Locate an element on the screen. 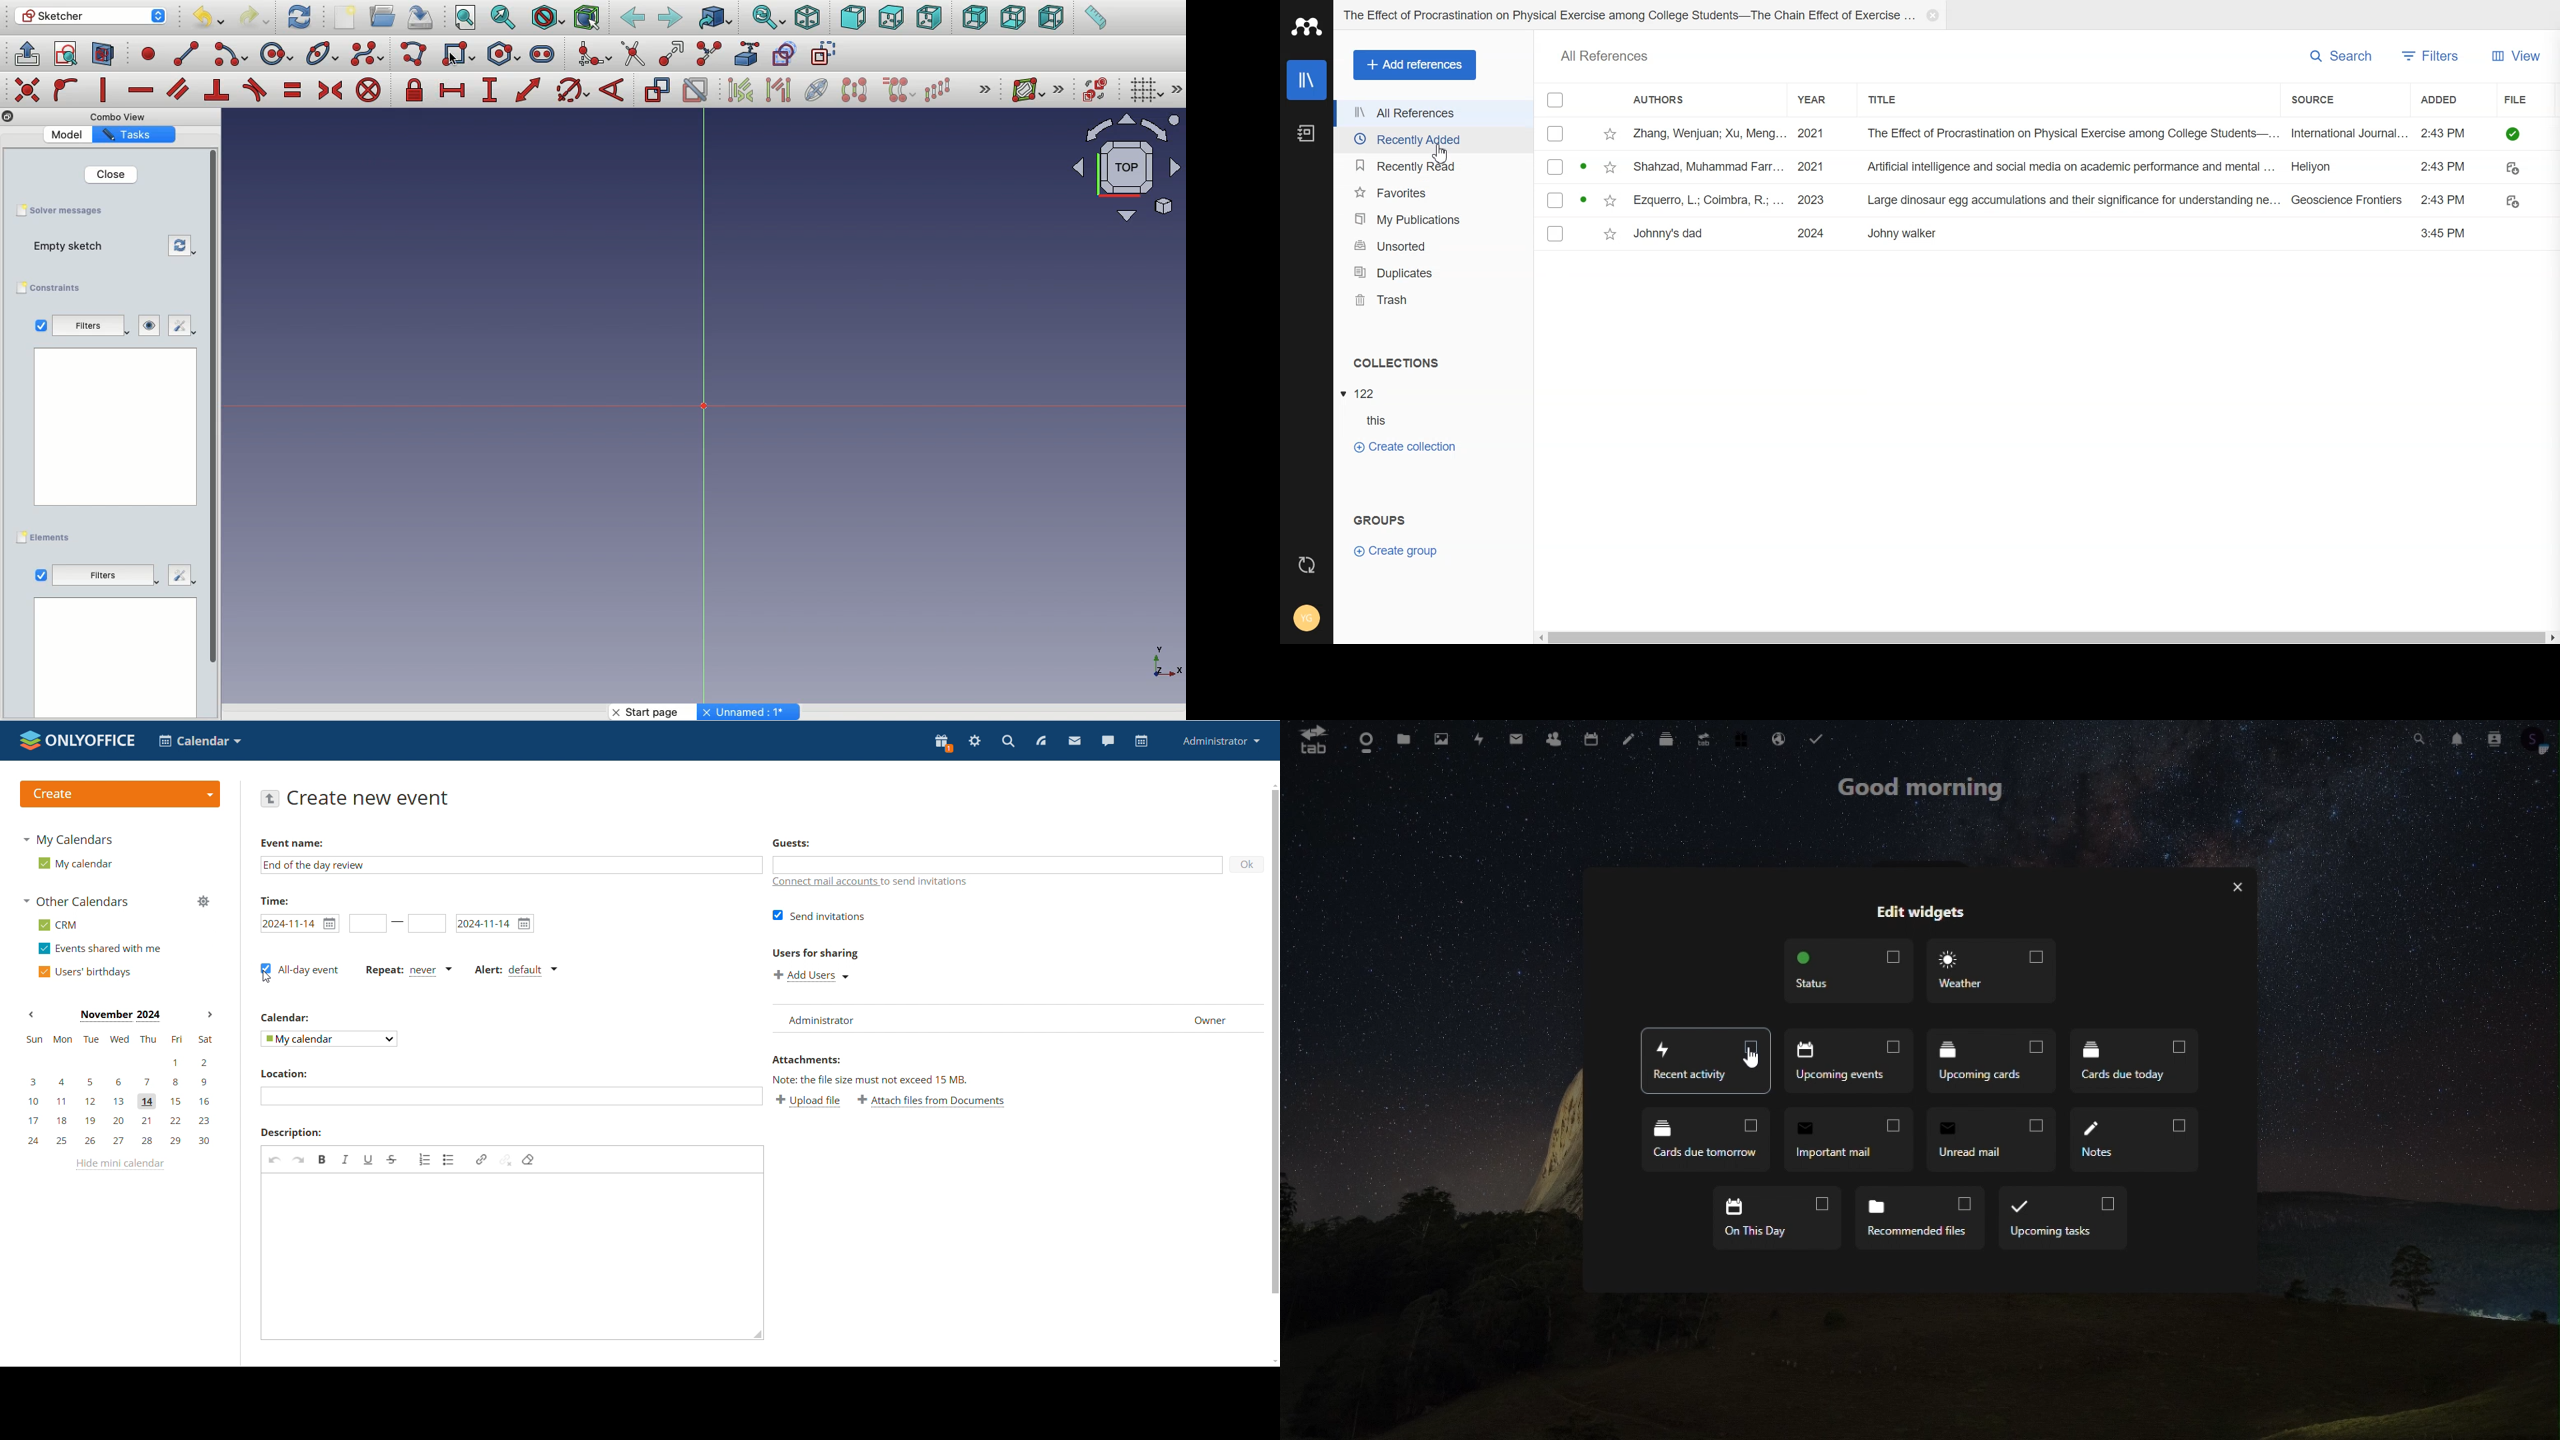 The height and width of the screenshot is (1456, 2576). Folder is located at coordinates (1643, 15).